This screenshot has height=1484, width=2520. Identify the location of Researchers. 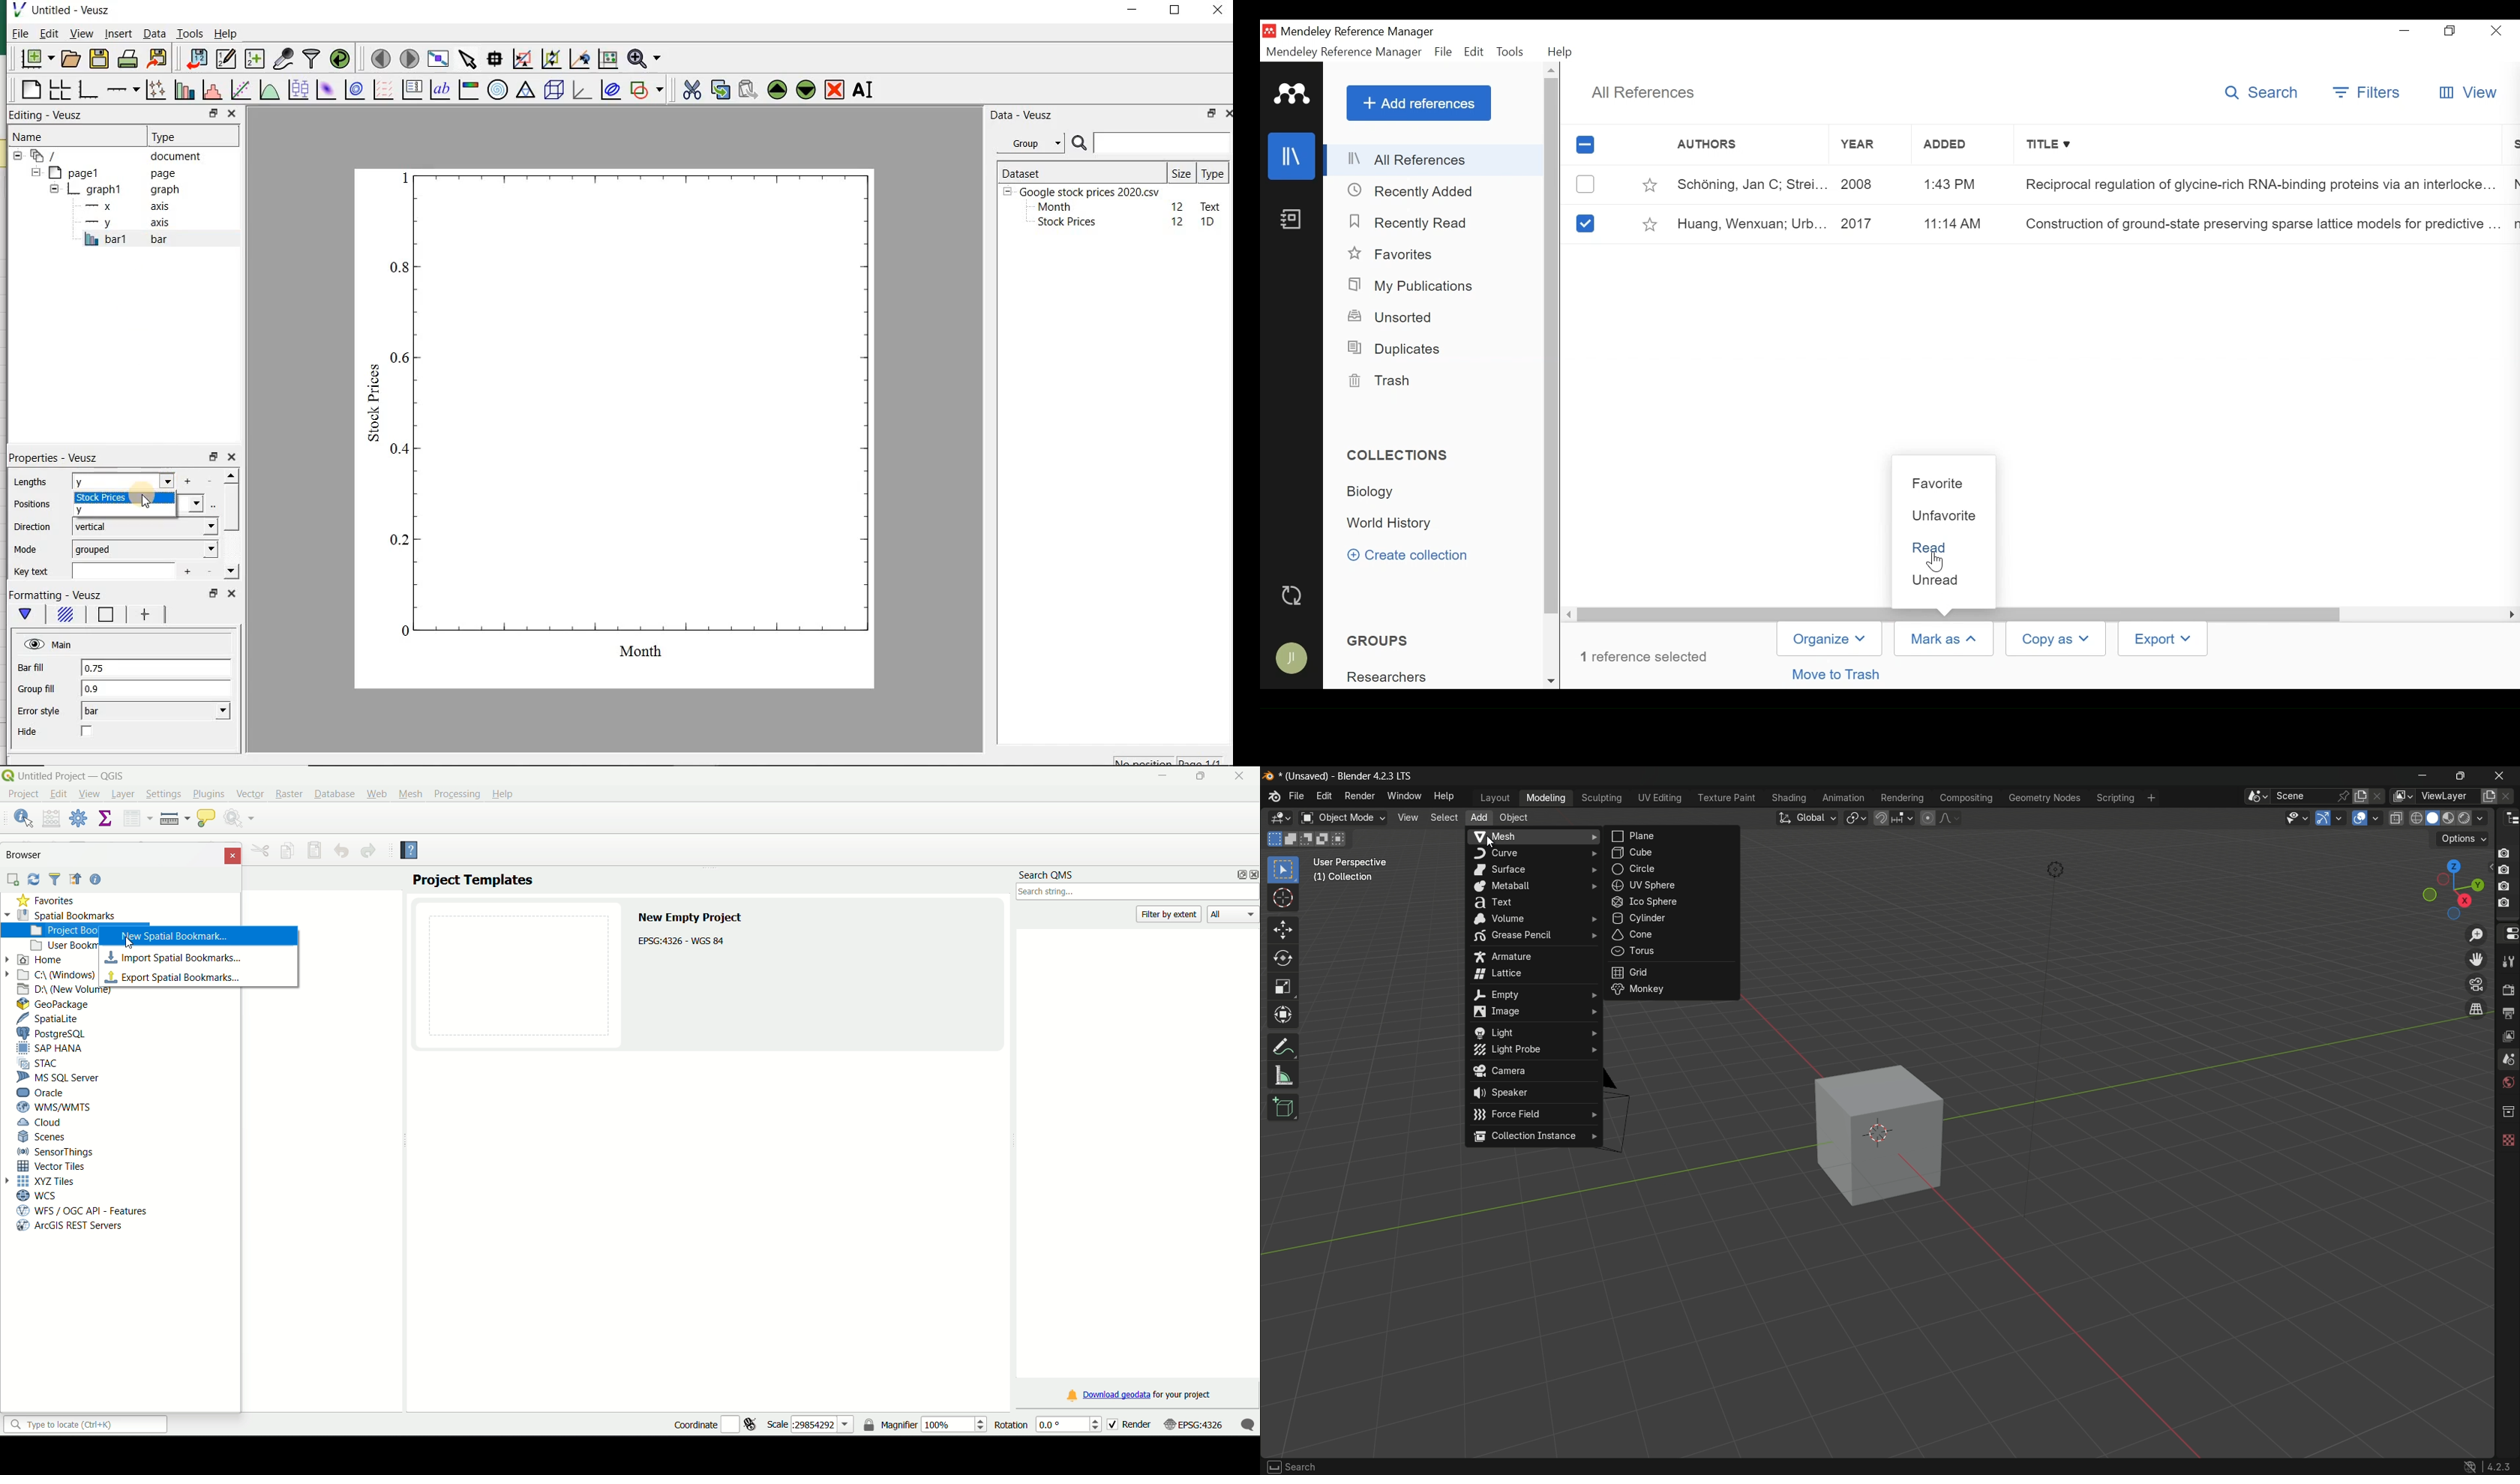
(1389, 679).